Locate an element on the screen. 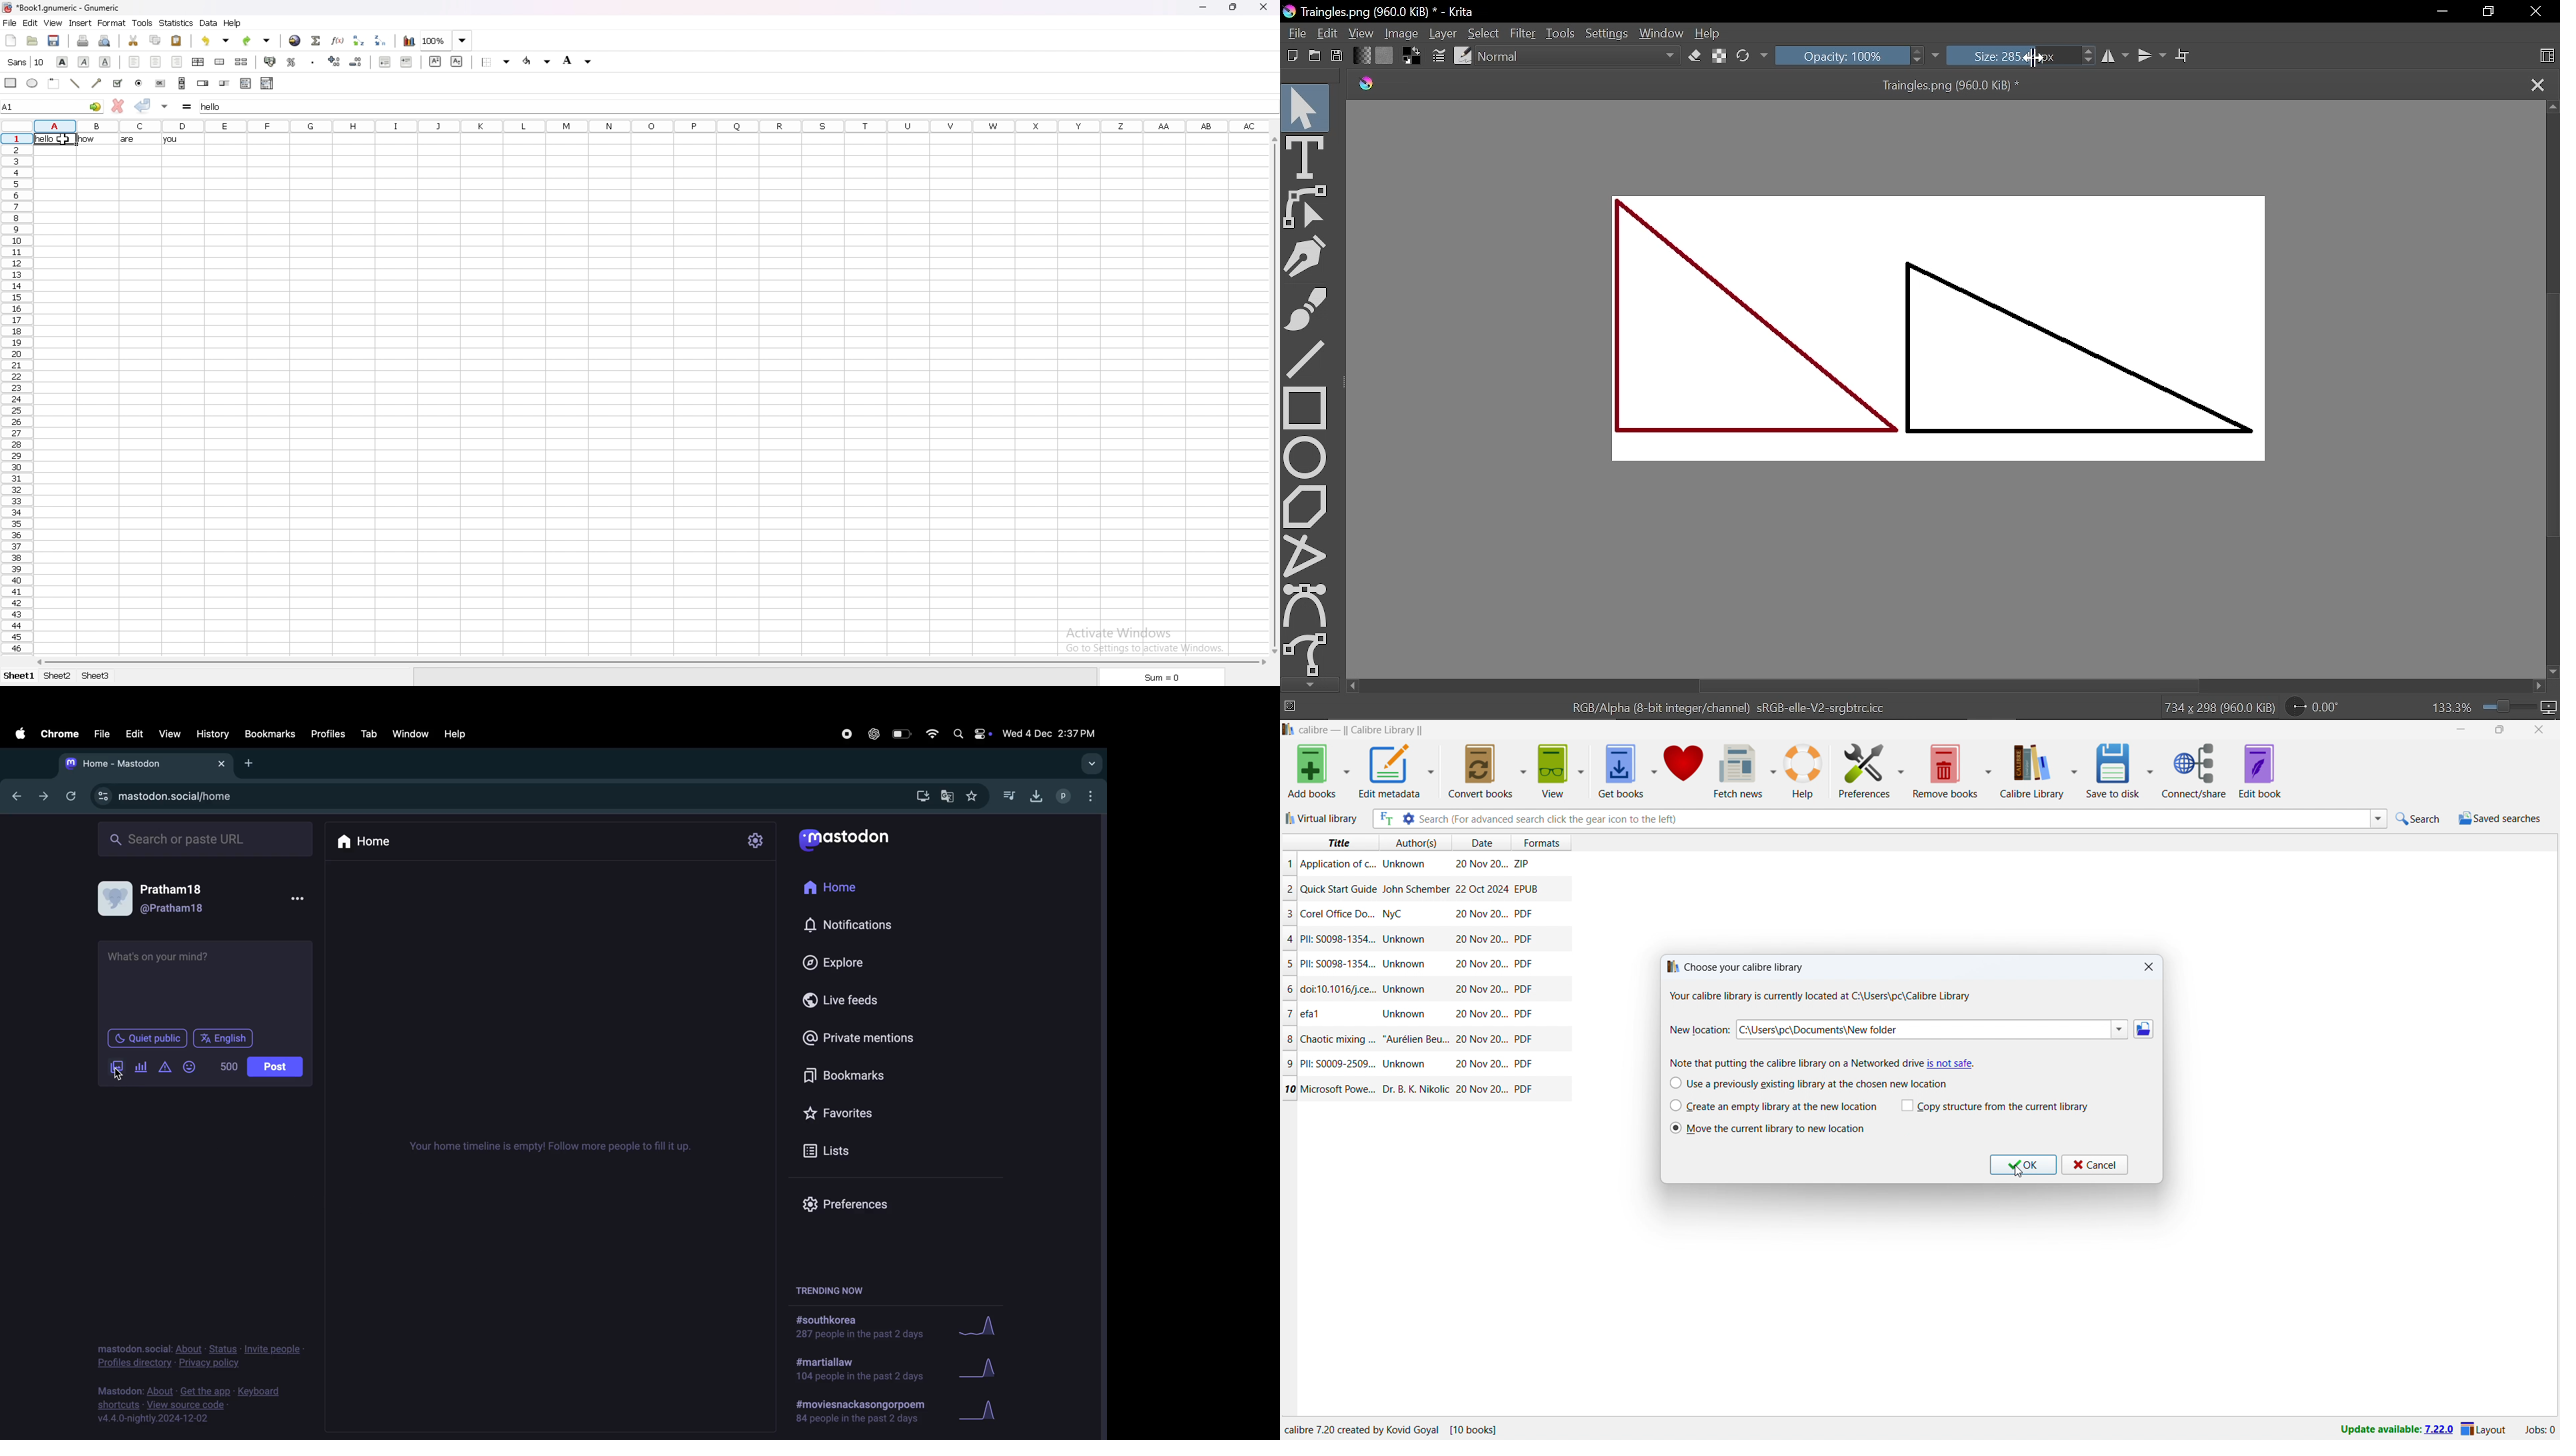  new is located at coordinates (10, 41).